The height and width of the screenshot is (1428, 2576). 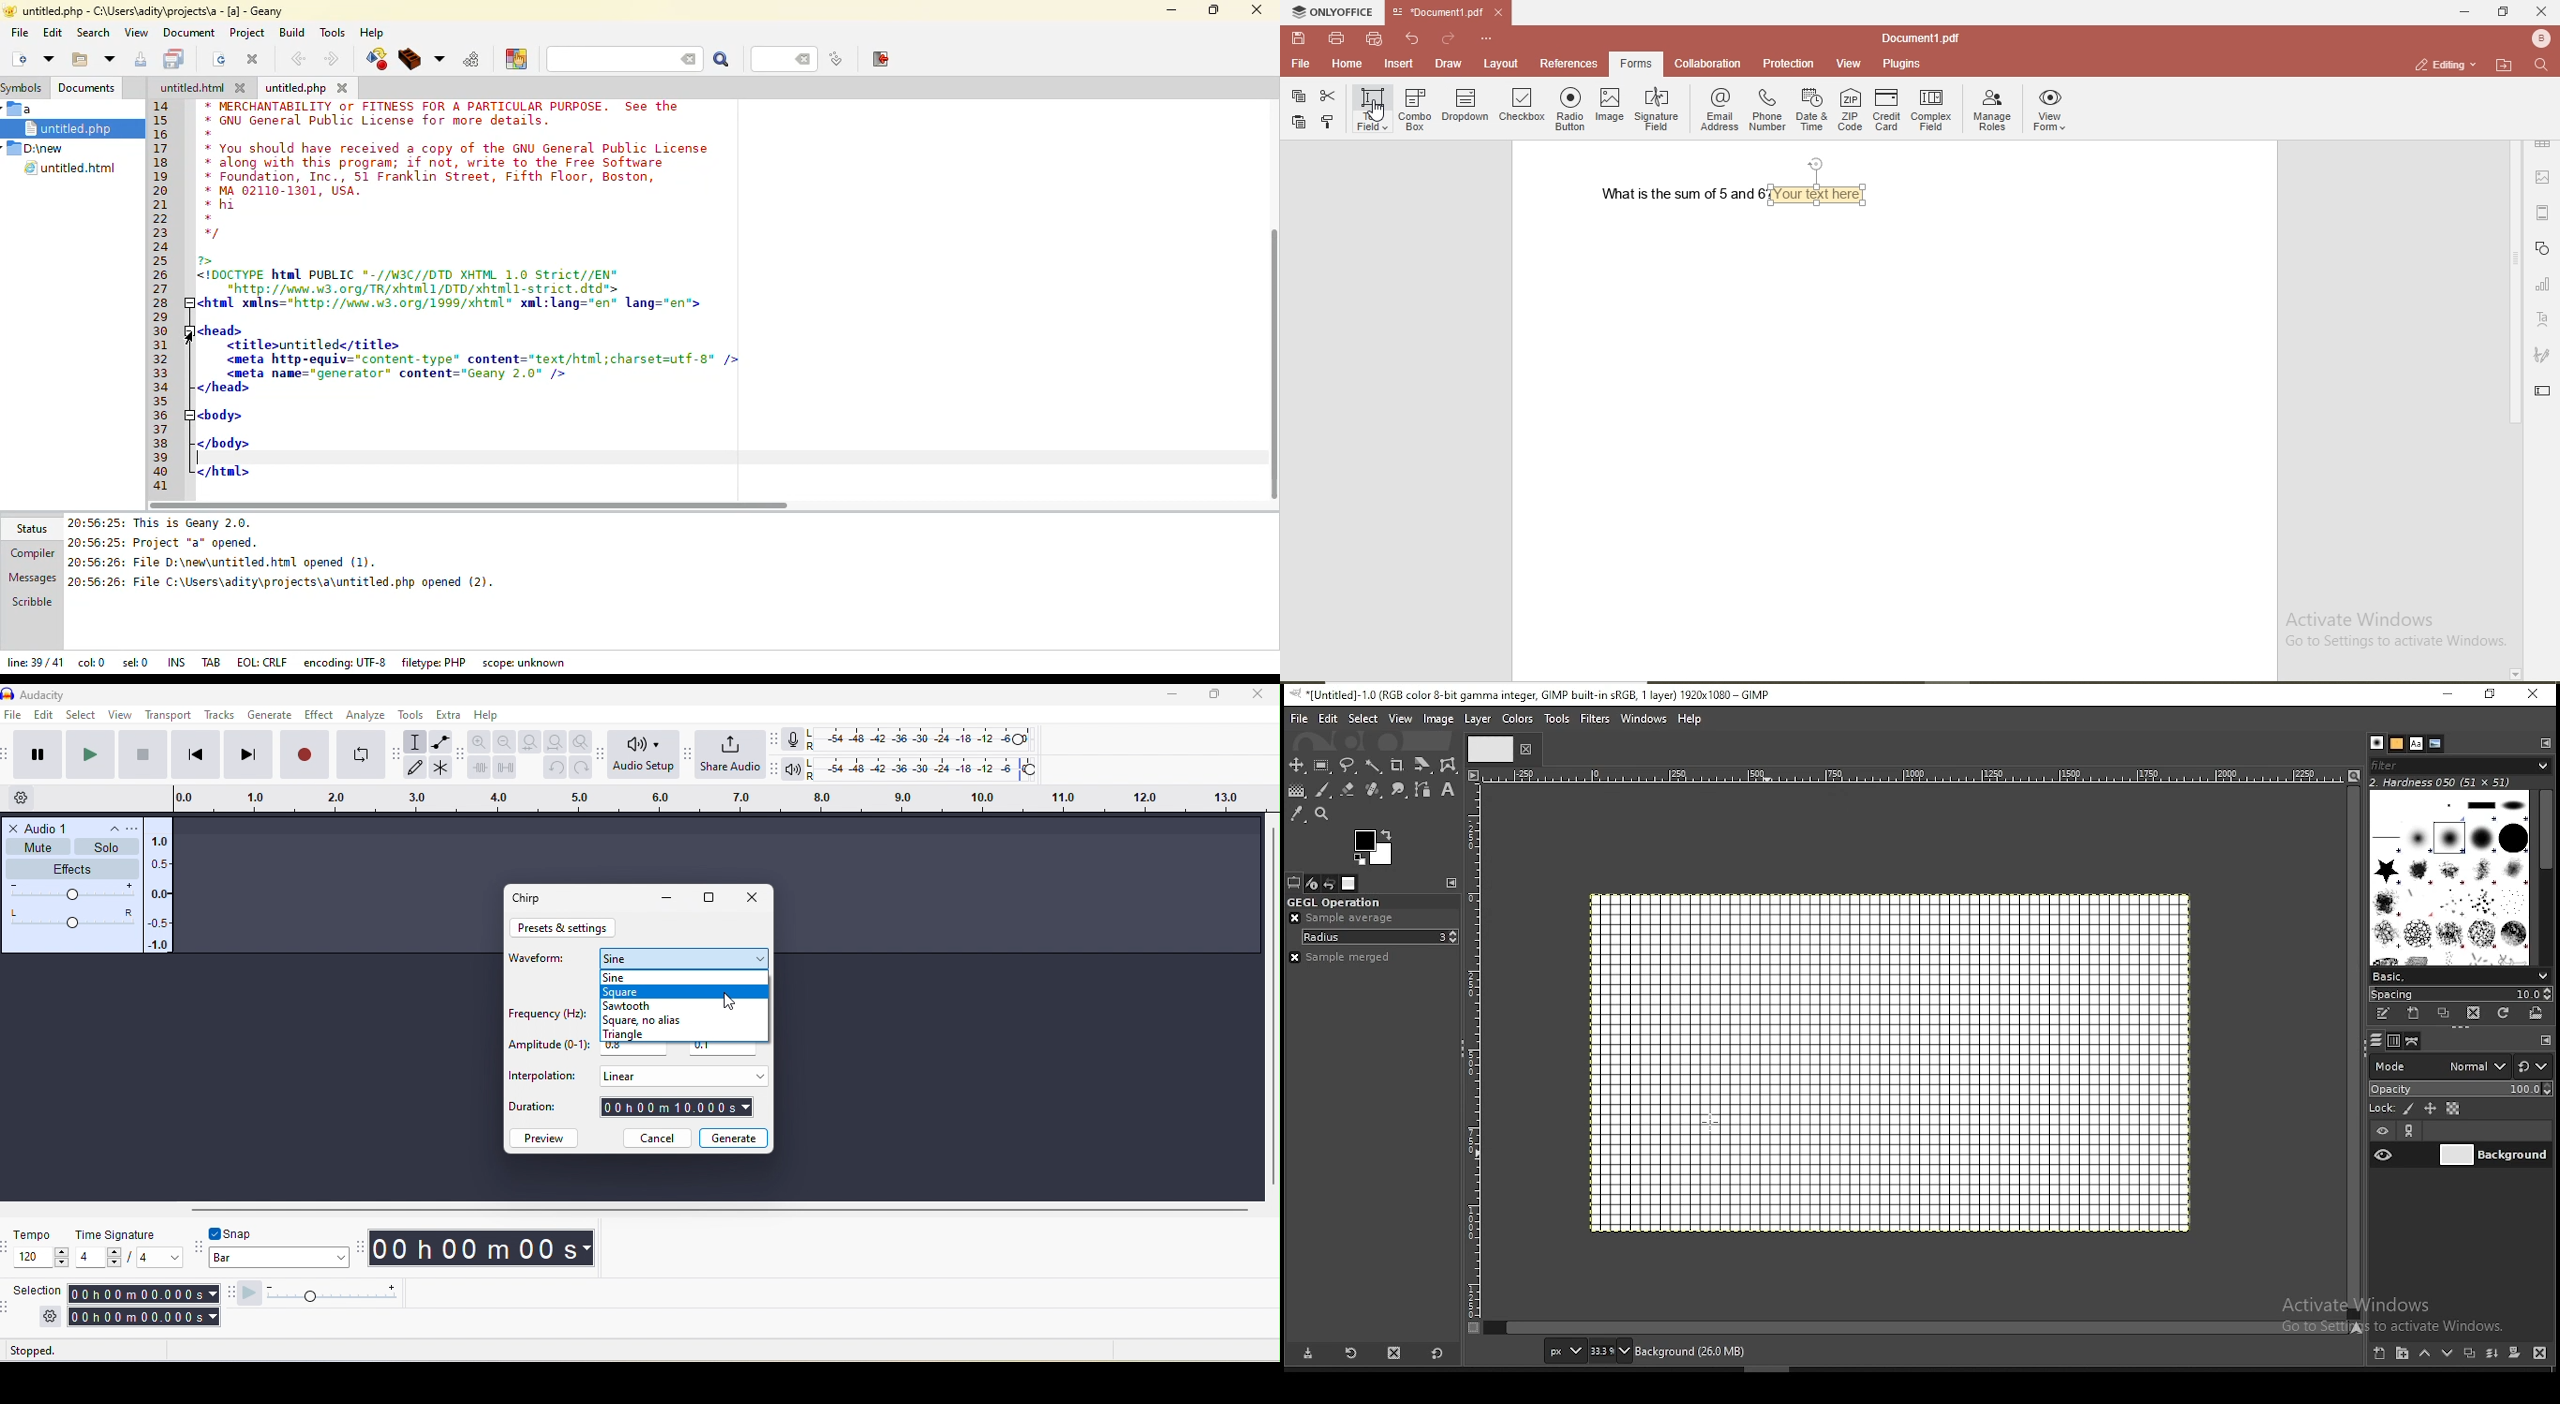 I want to click on dropdown, so click(x=1466, y=108).